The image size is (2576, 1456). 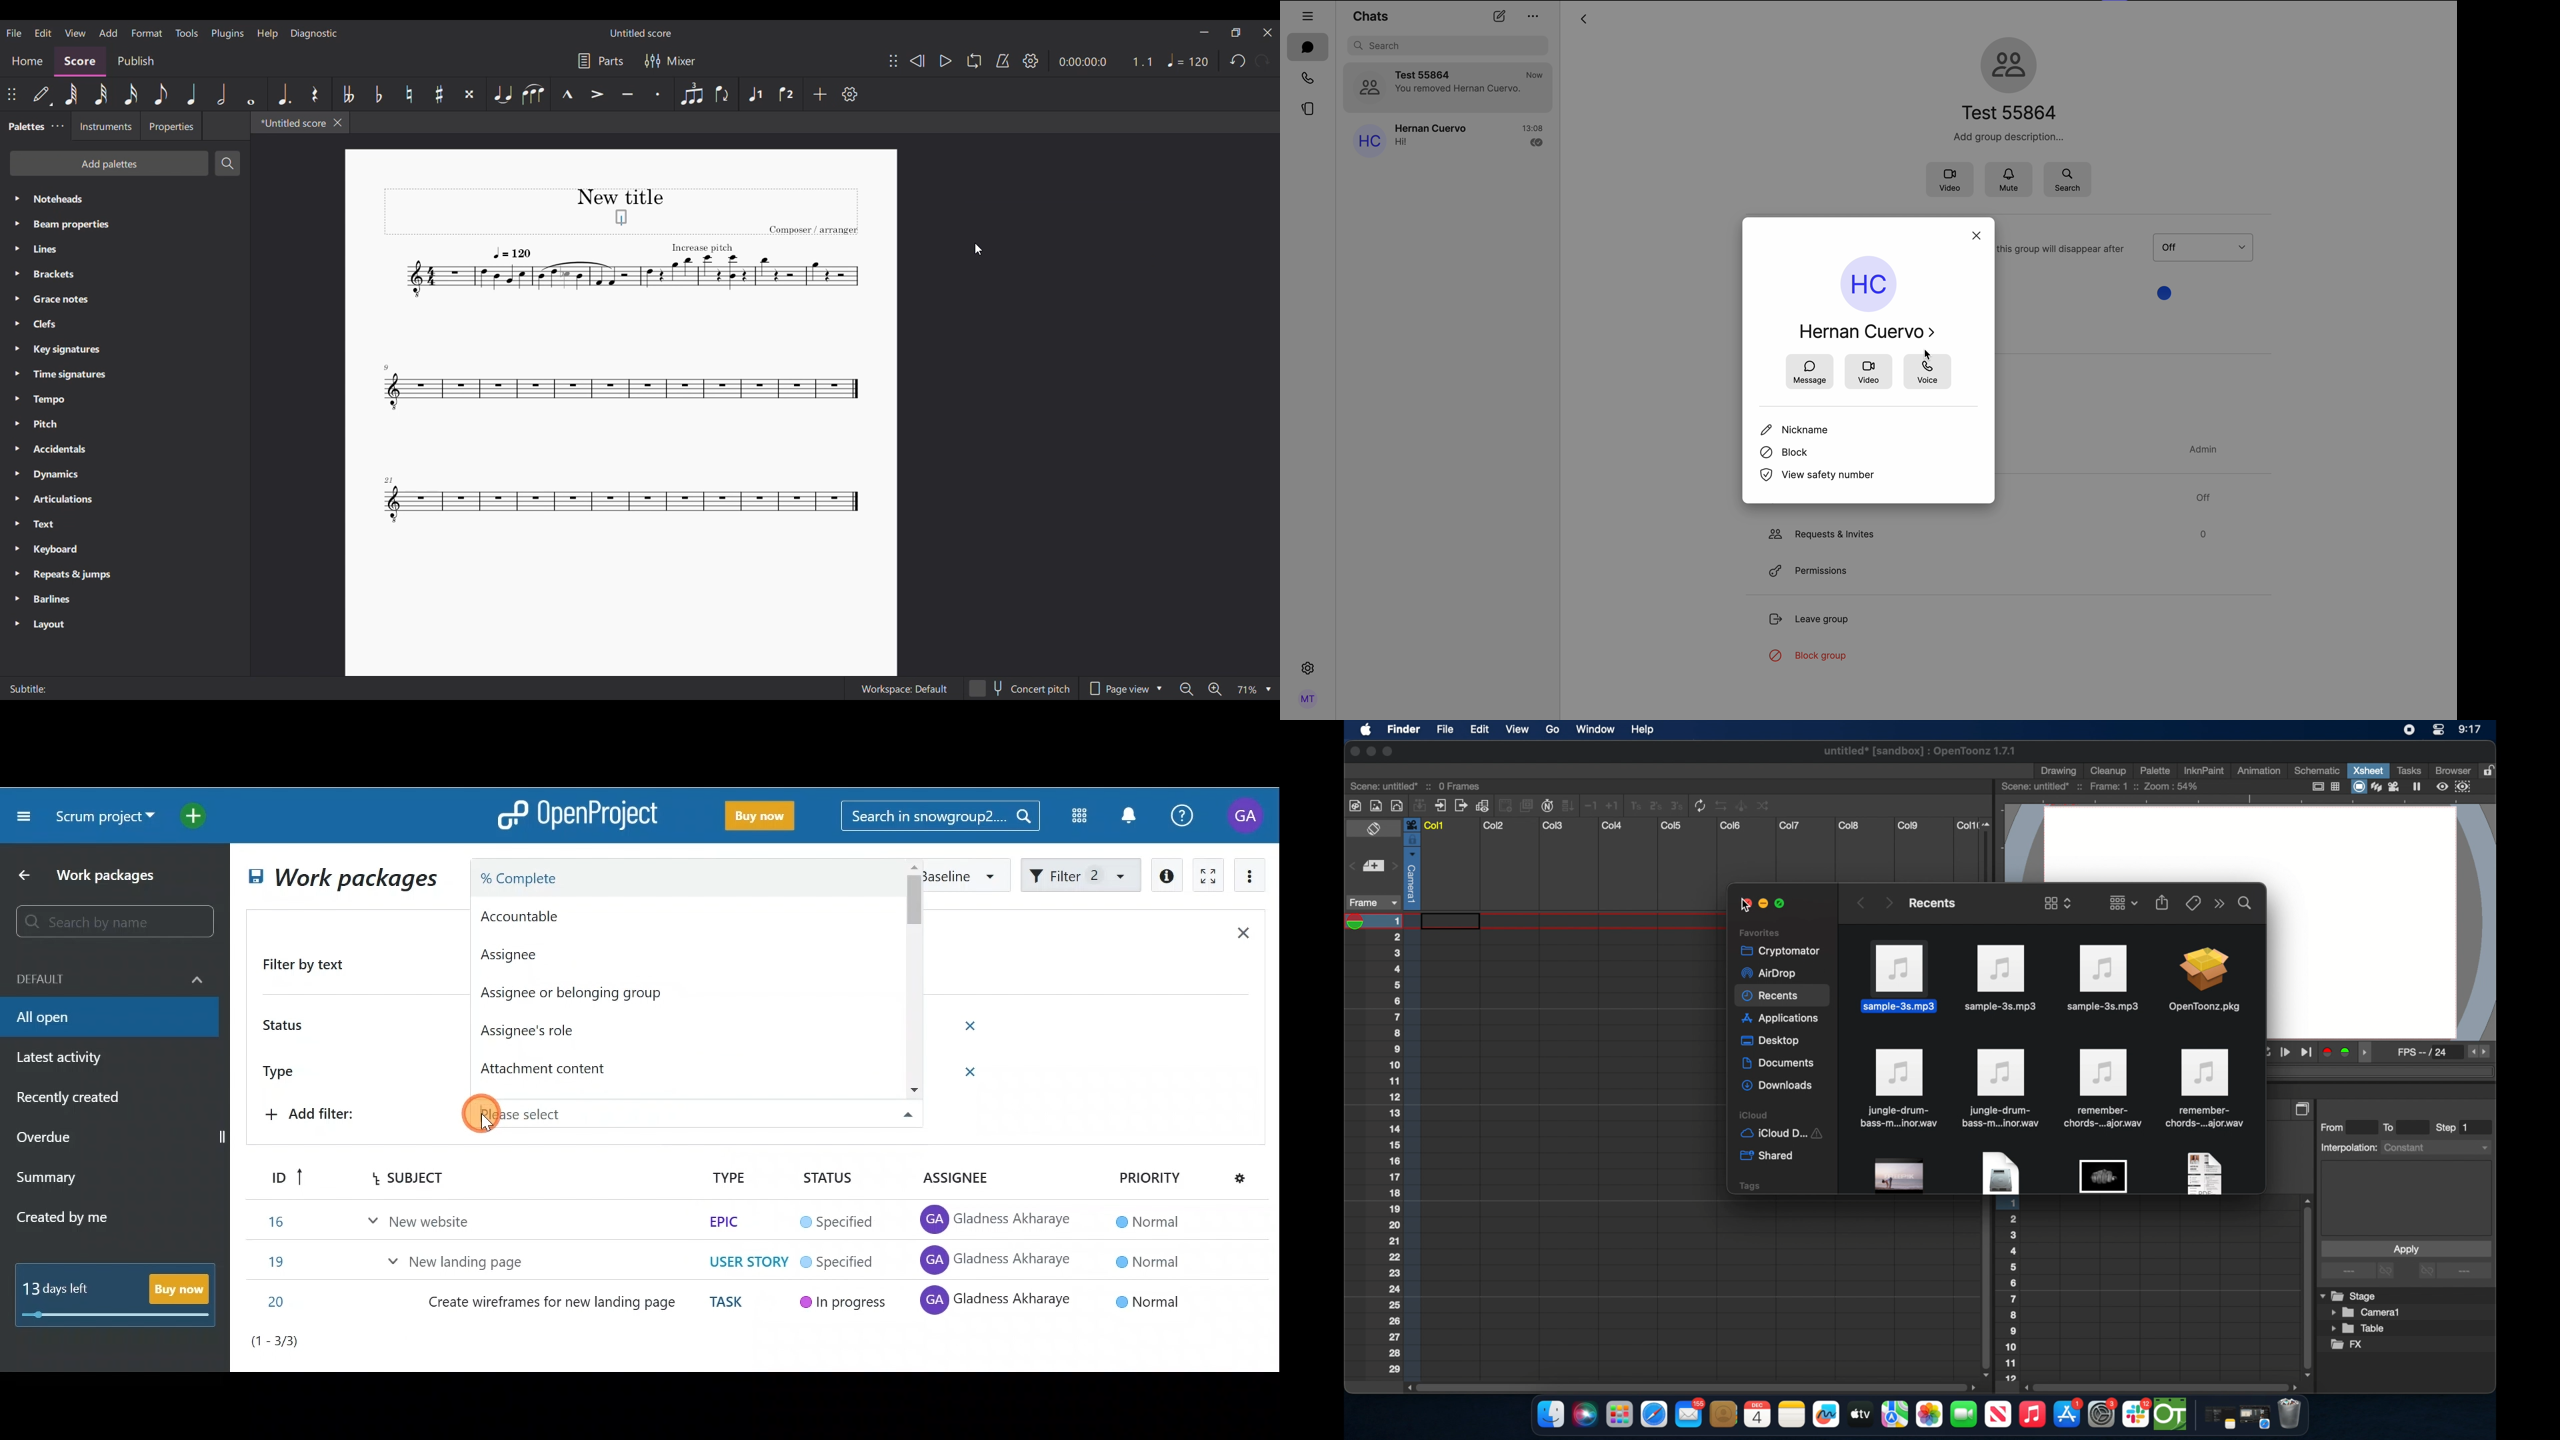 I want to click on voice button, so click(x=1928, y=373).